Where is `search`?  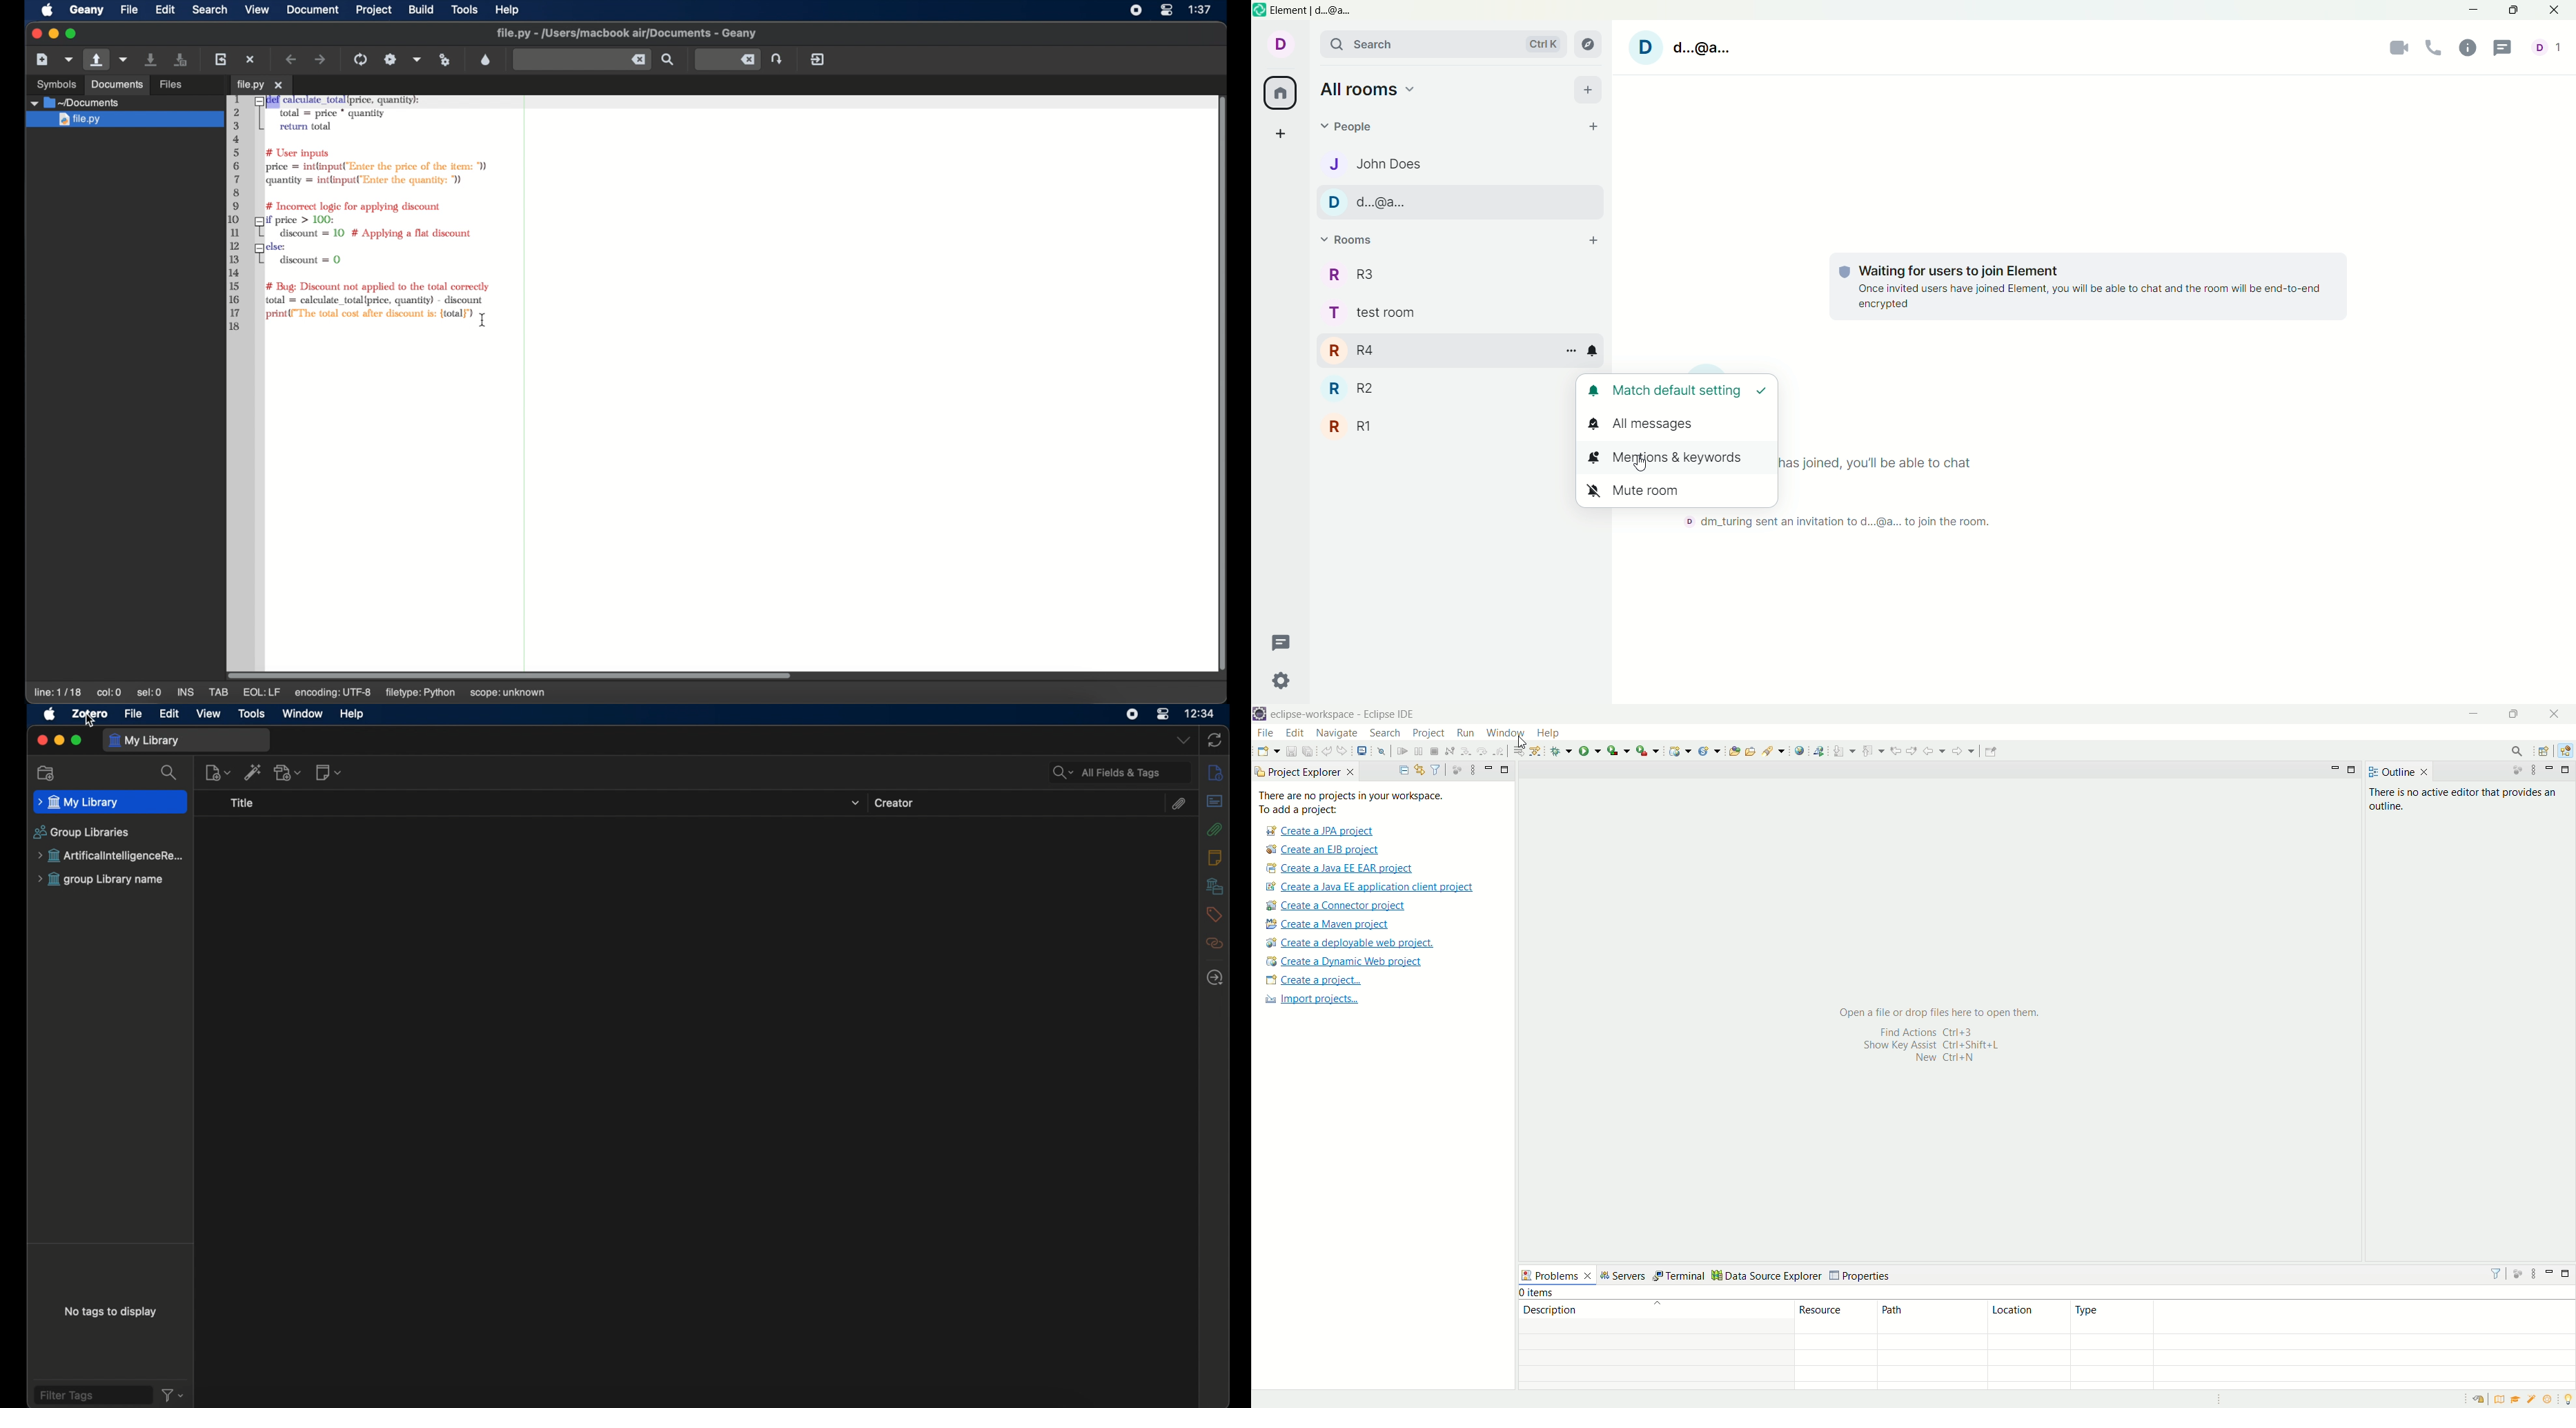
search is located at coordinates (1772, 751).